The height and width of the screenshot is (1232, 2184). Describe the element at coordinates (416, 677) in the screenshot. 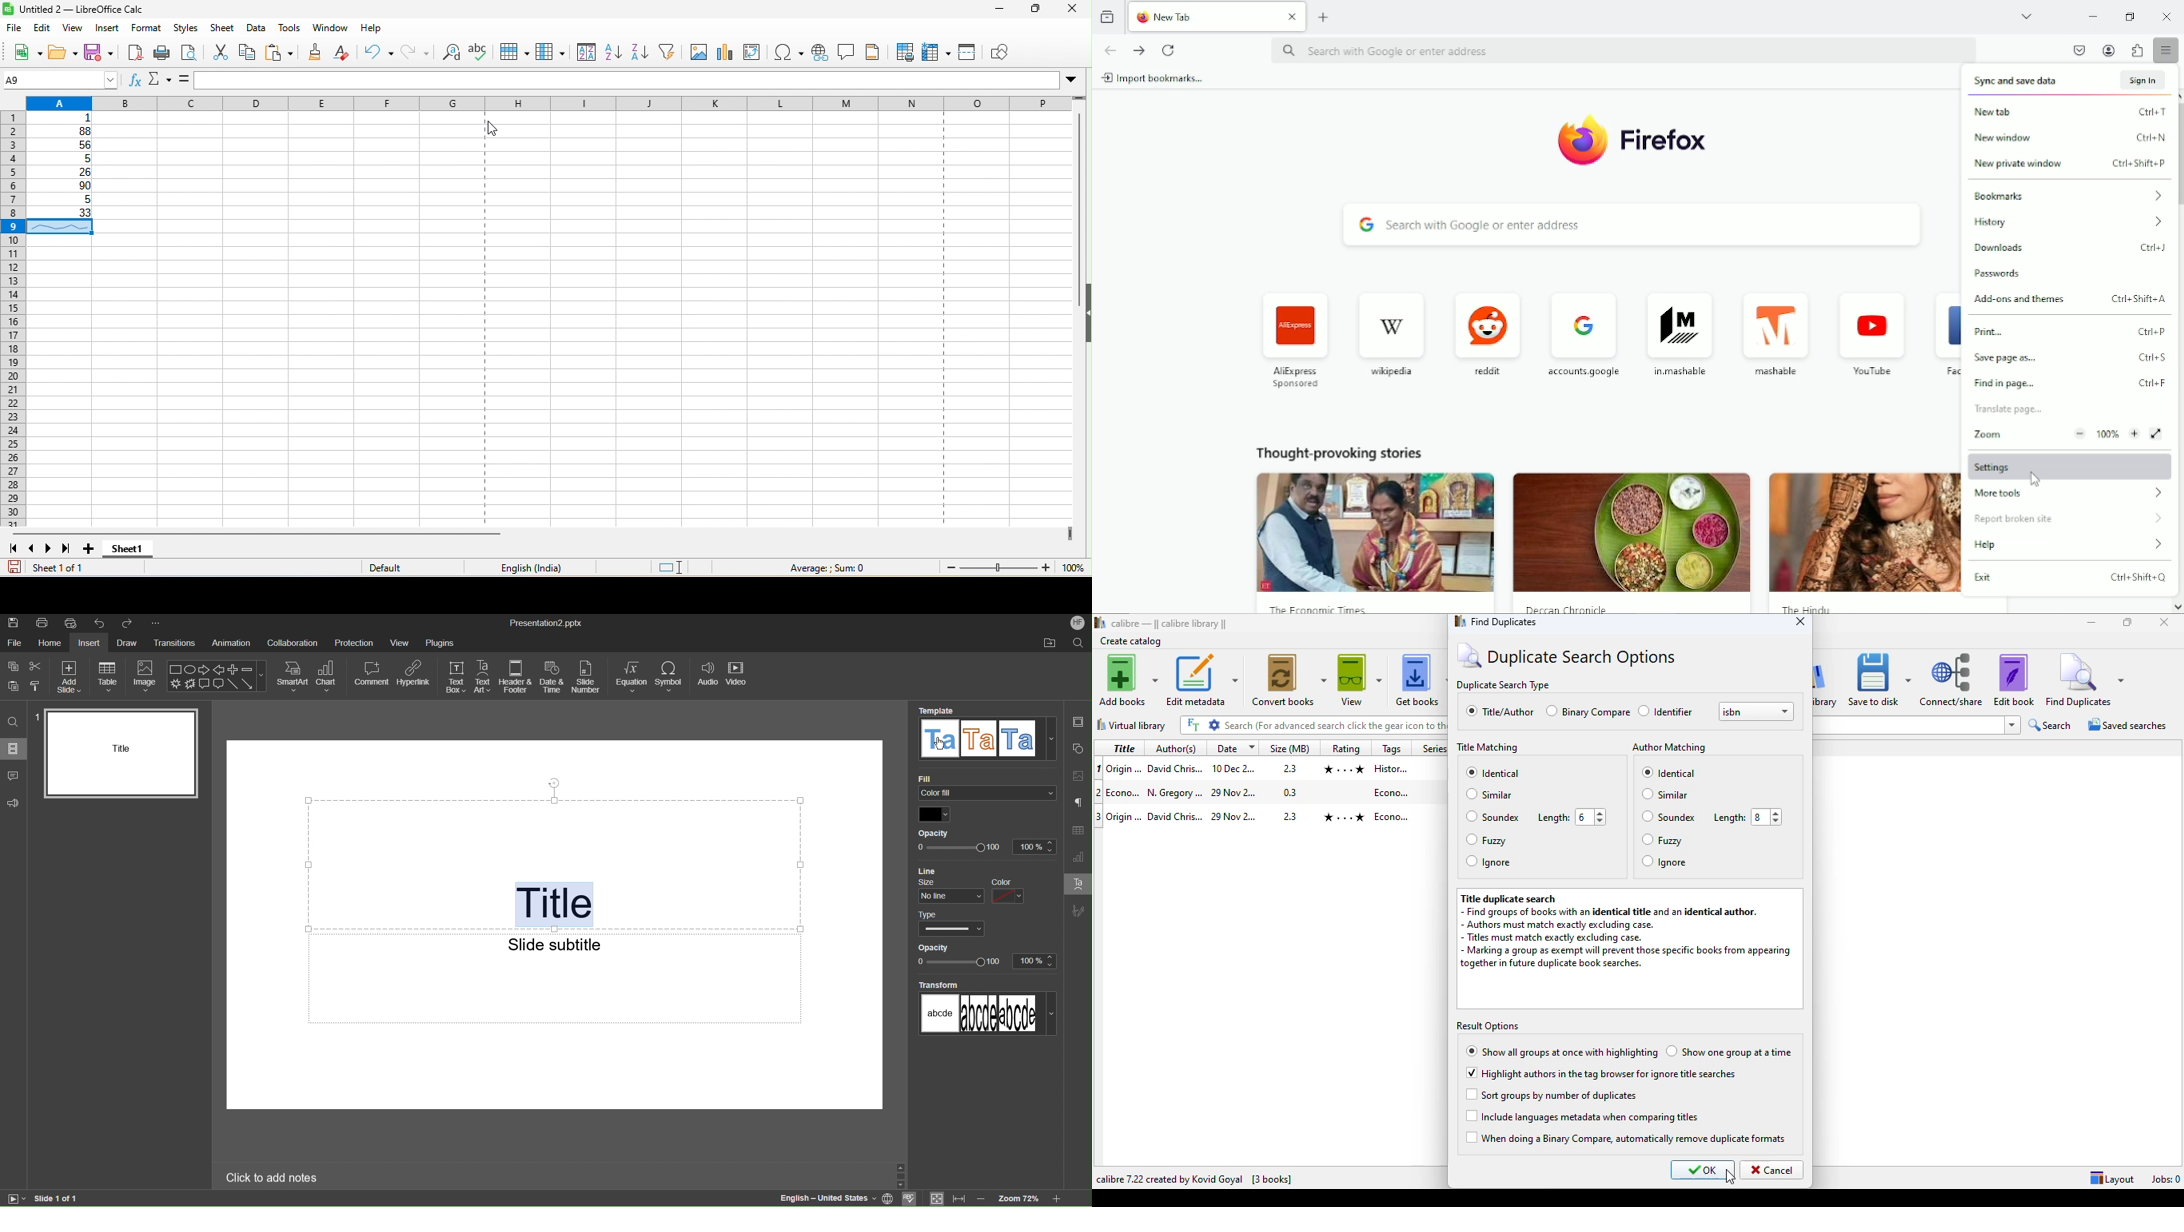

I see `Hyperlink` at that location.